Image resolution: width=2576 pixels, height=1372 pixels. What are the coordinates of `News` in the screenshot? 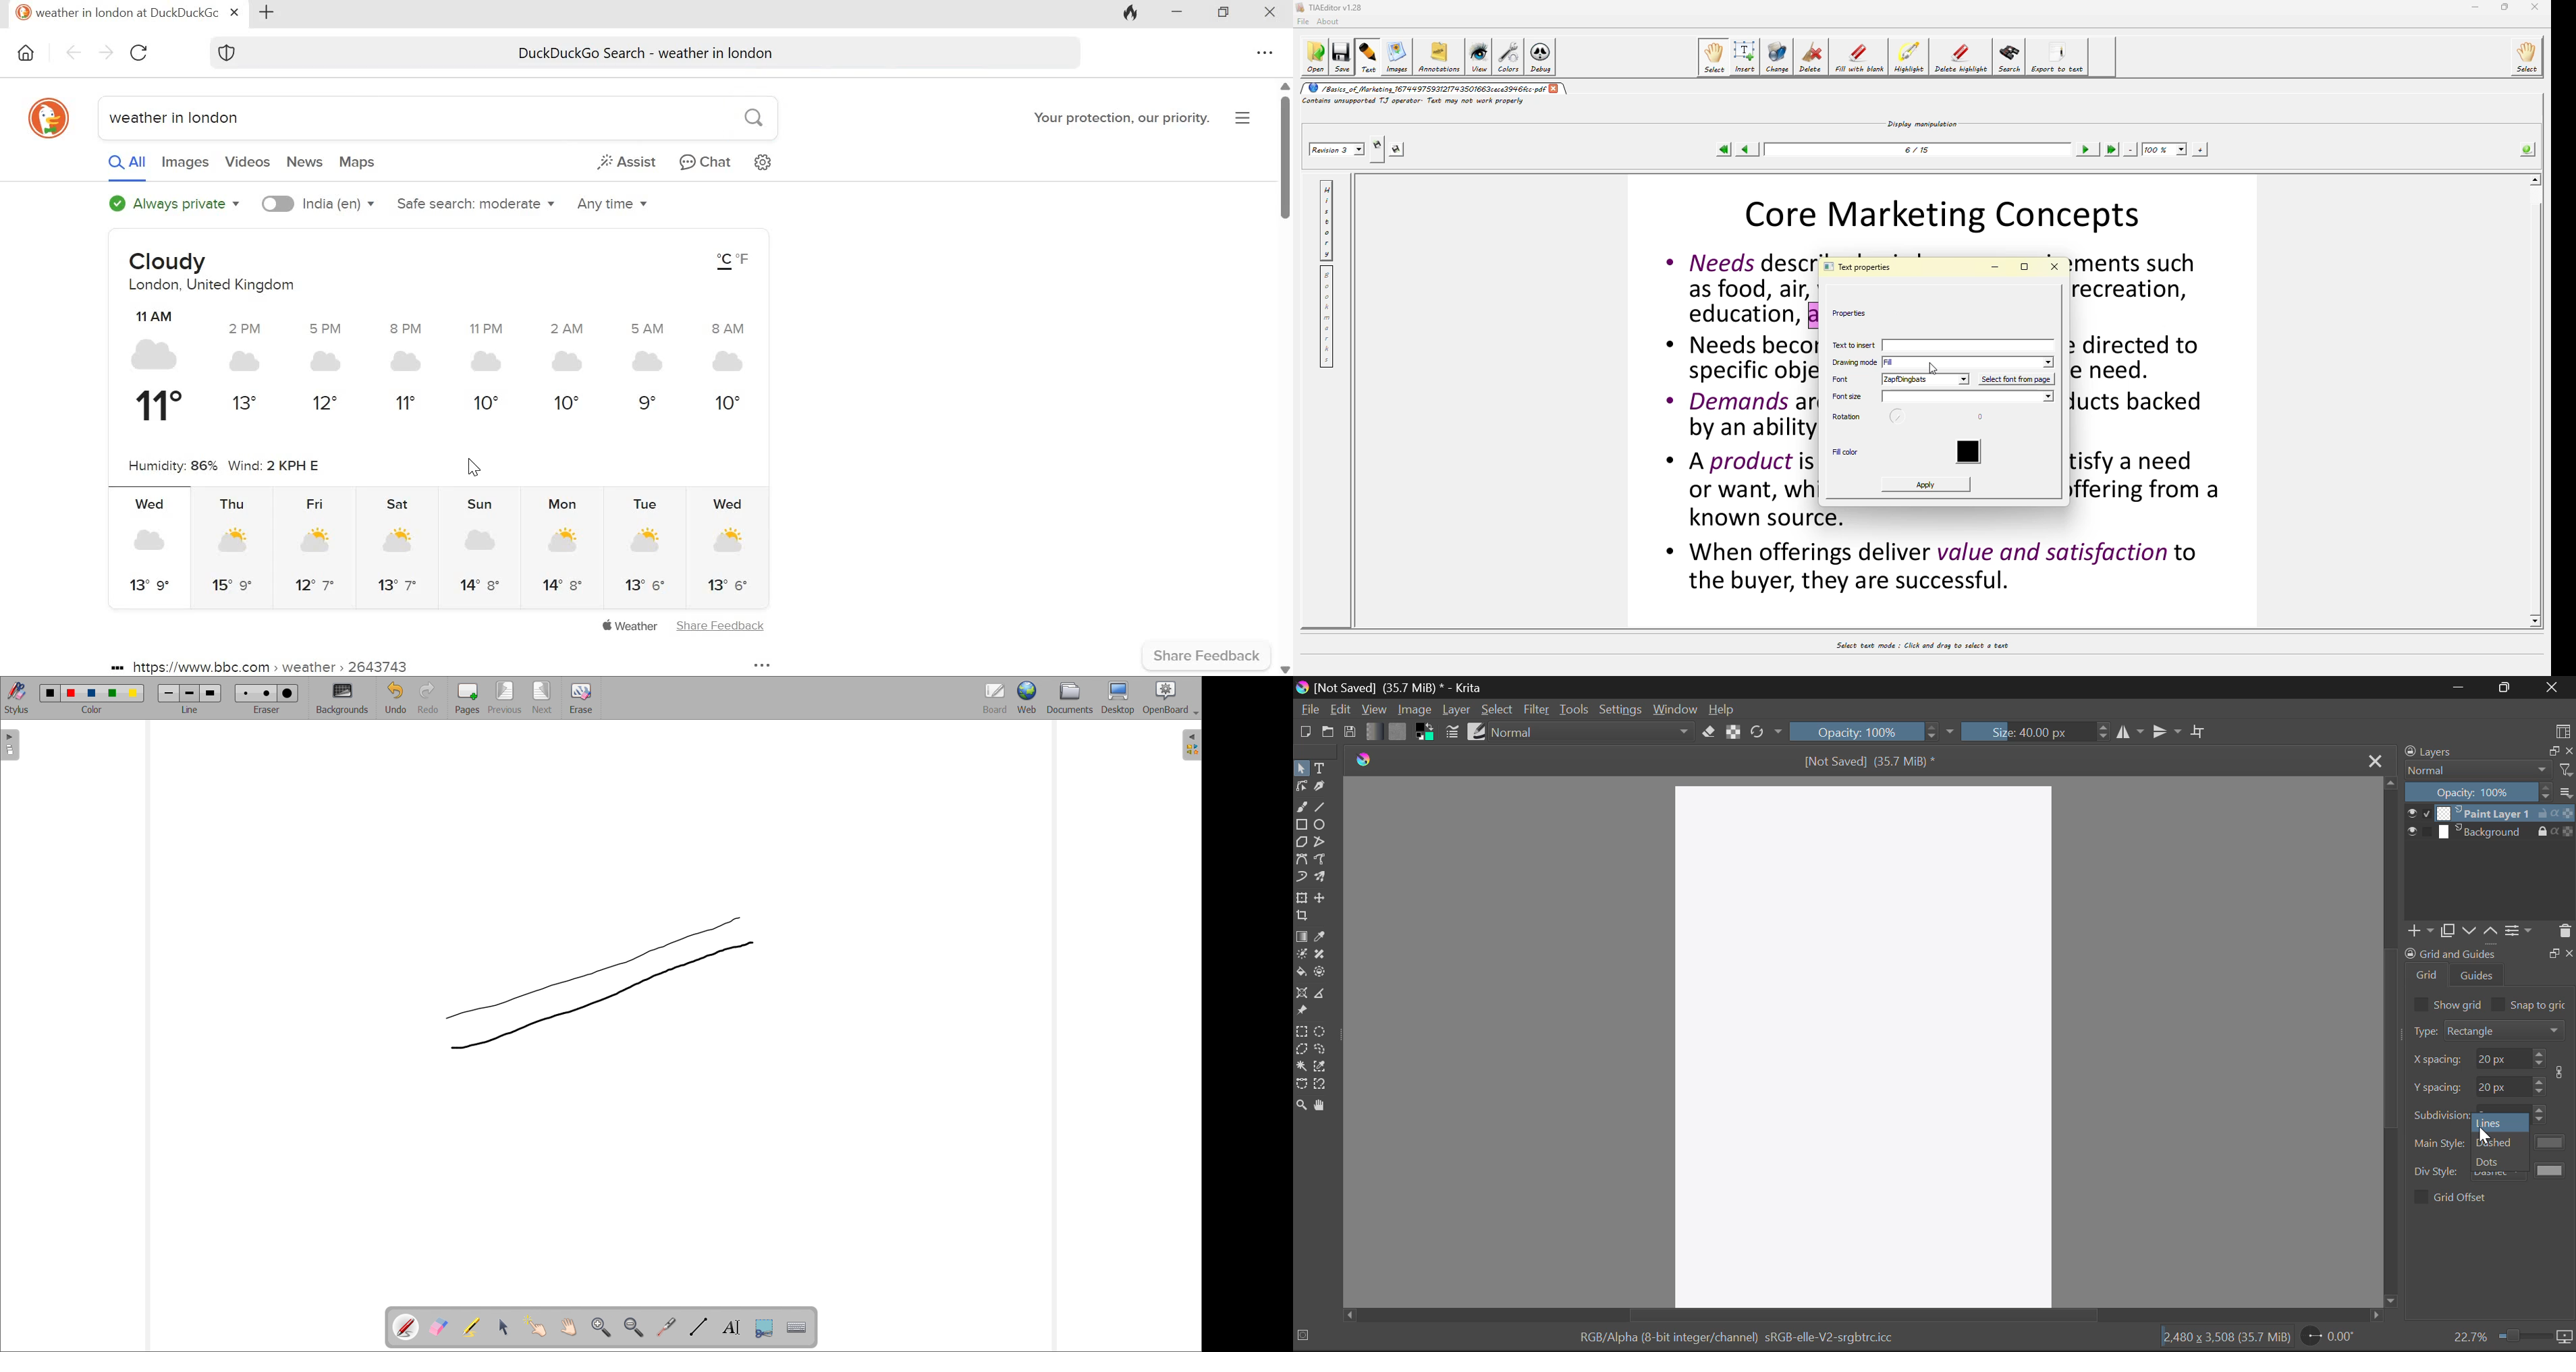 It's located at (304, 162).